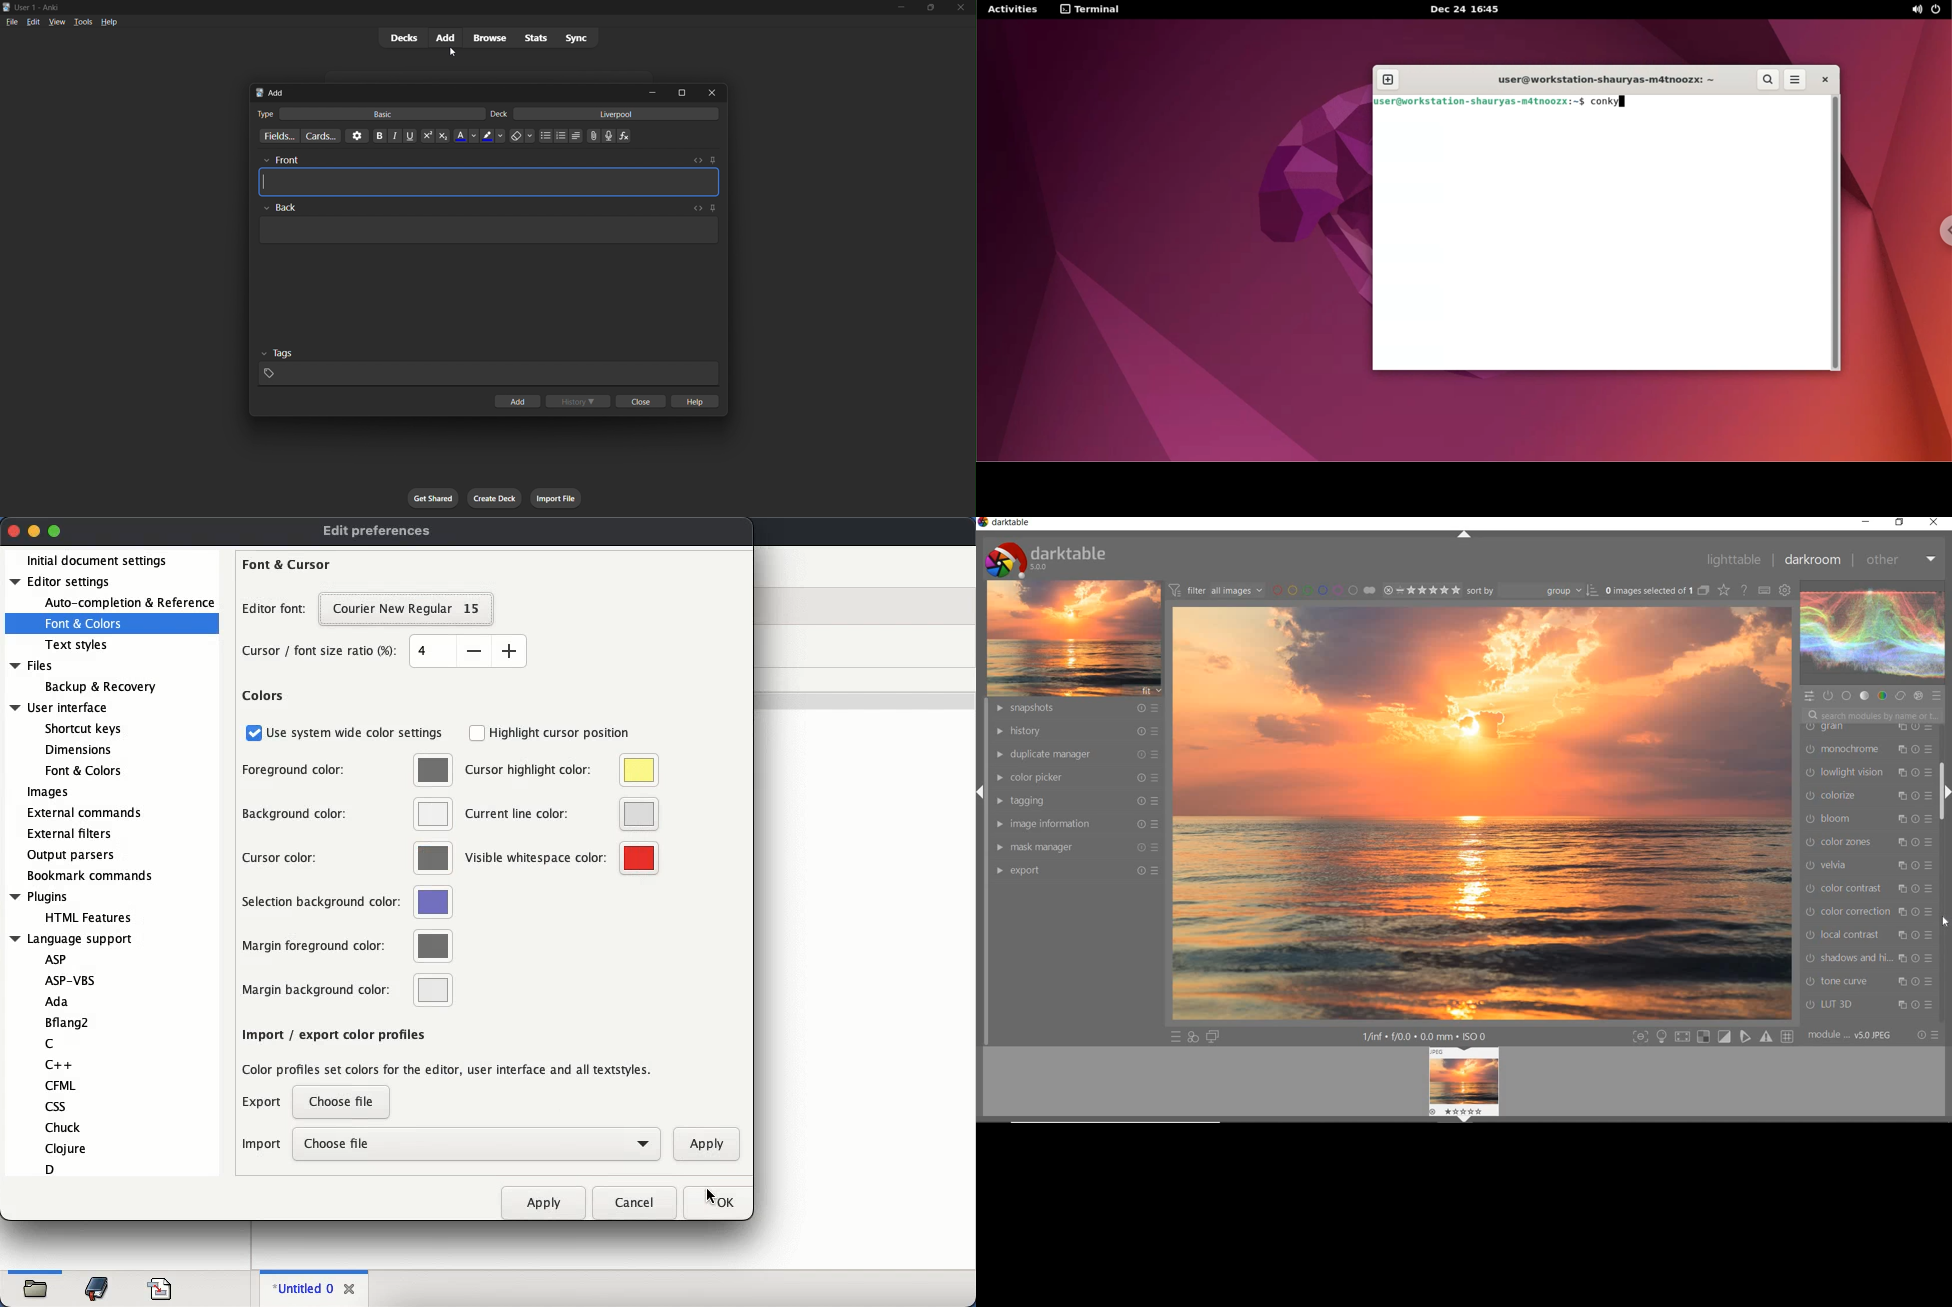 The height and width of the screenshot is (1316, 1960). I want to click on customize card fields, so click(277, 136).